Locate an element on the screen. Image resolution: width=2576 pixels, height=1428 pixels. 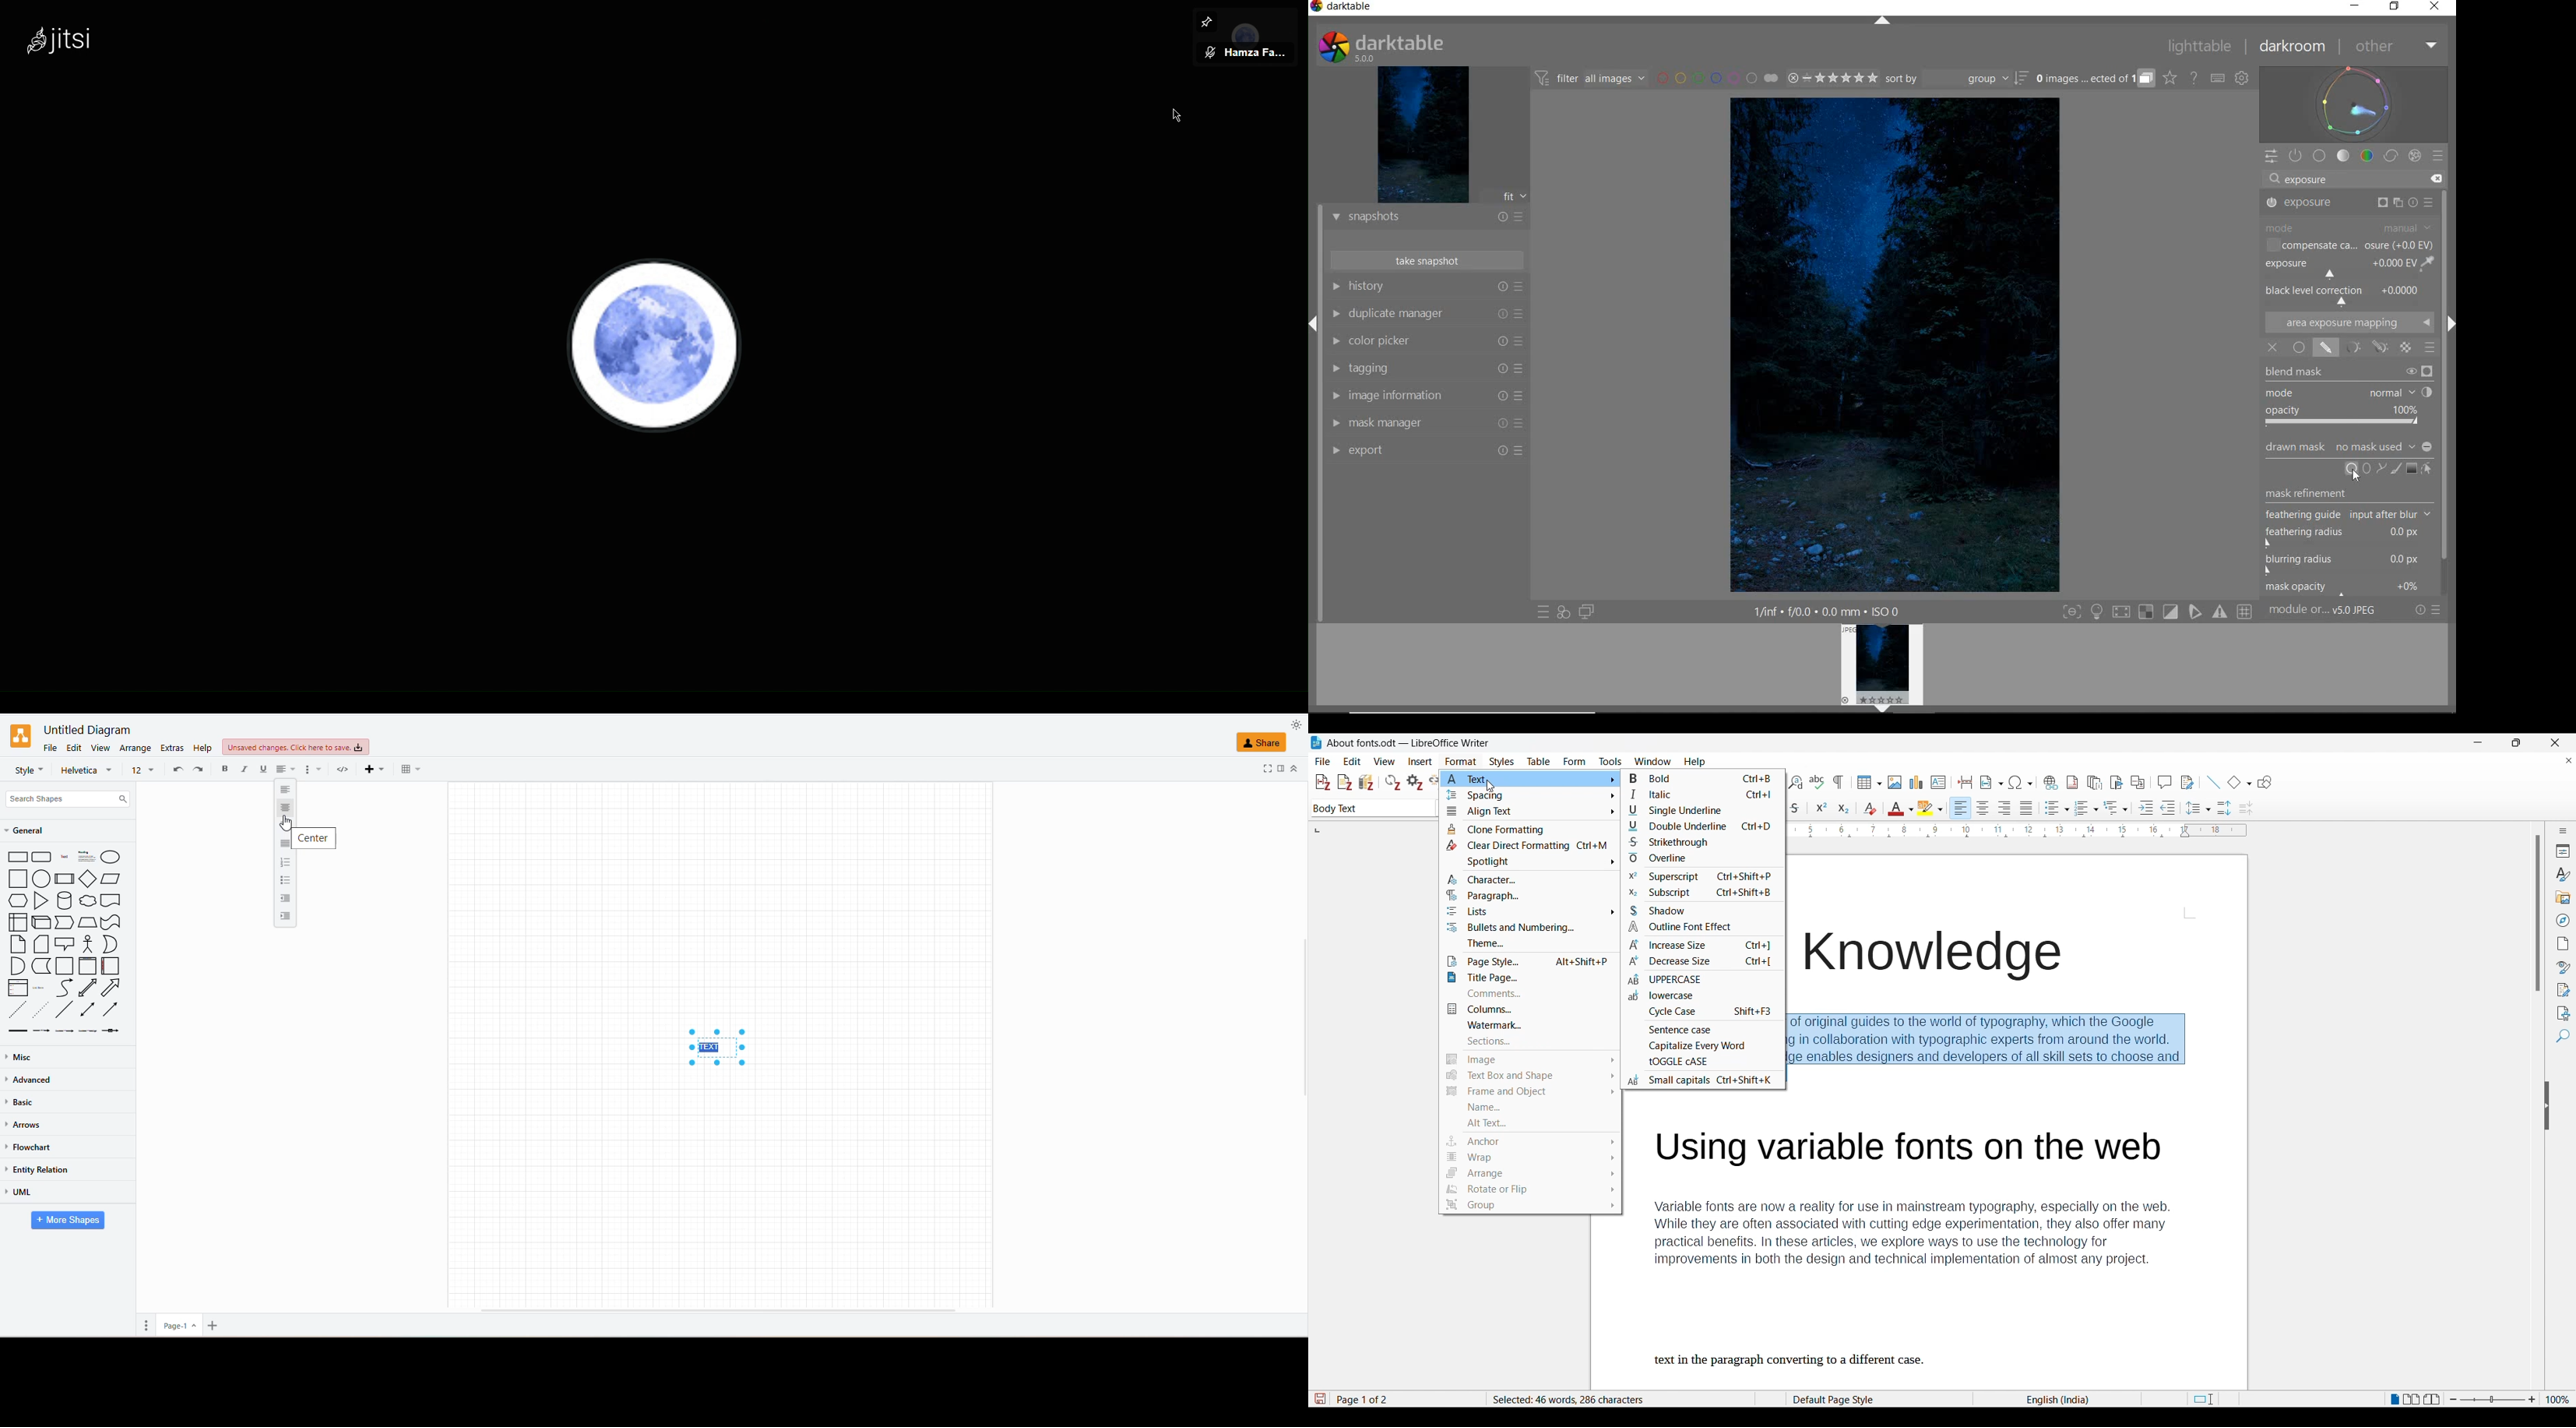
extras is located at coordinates (173, 749).